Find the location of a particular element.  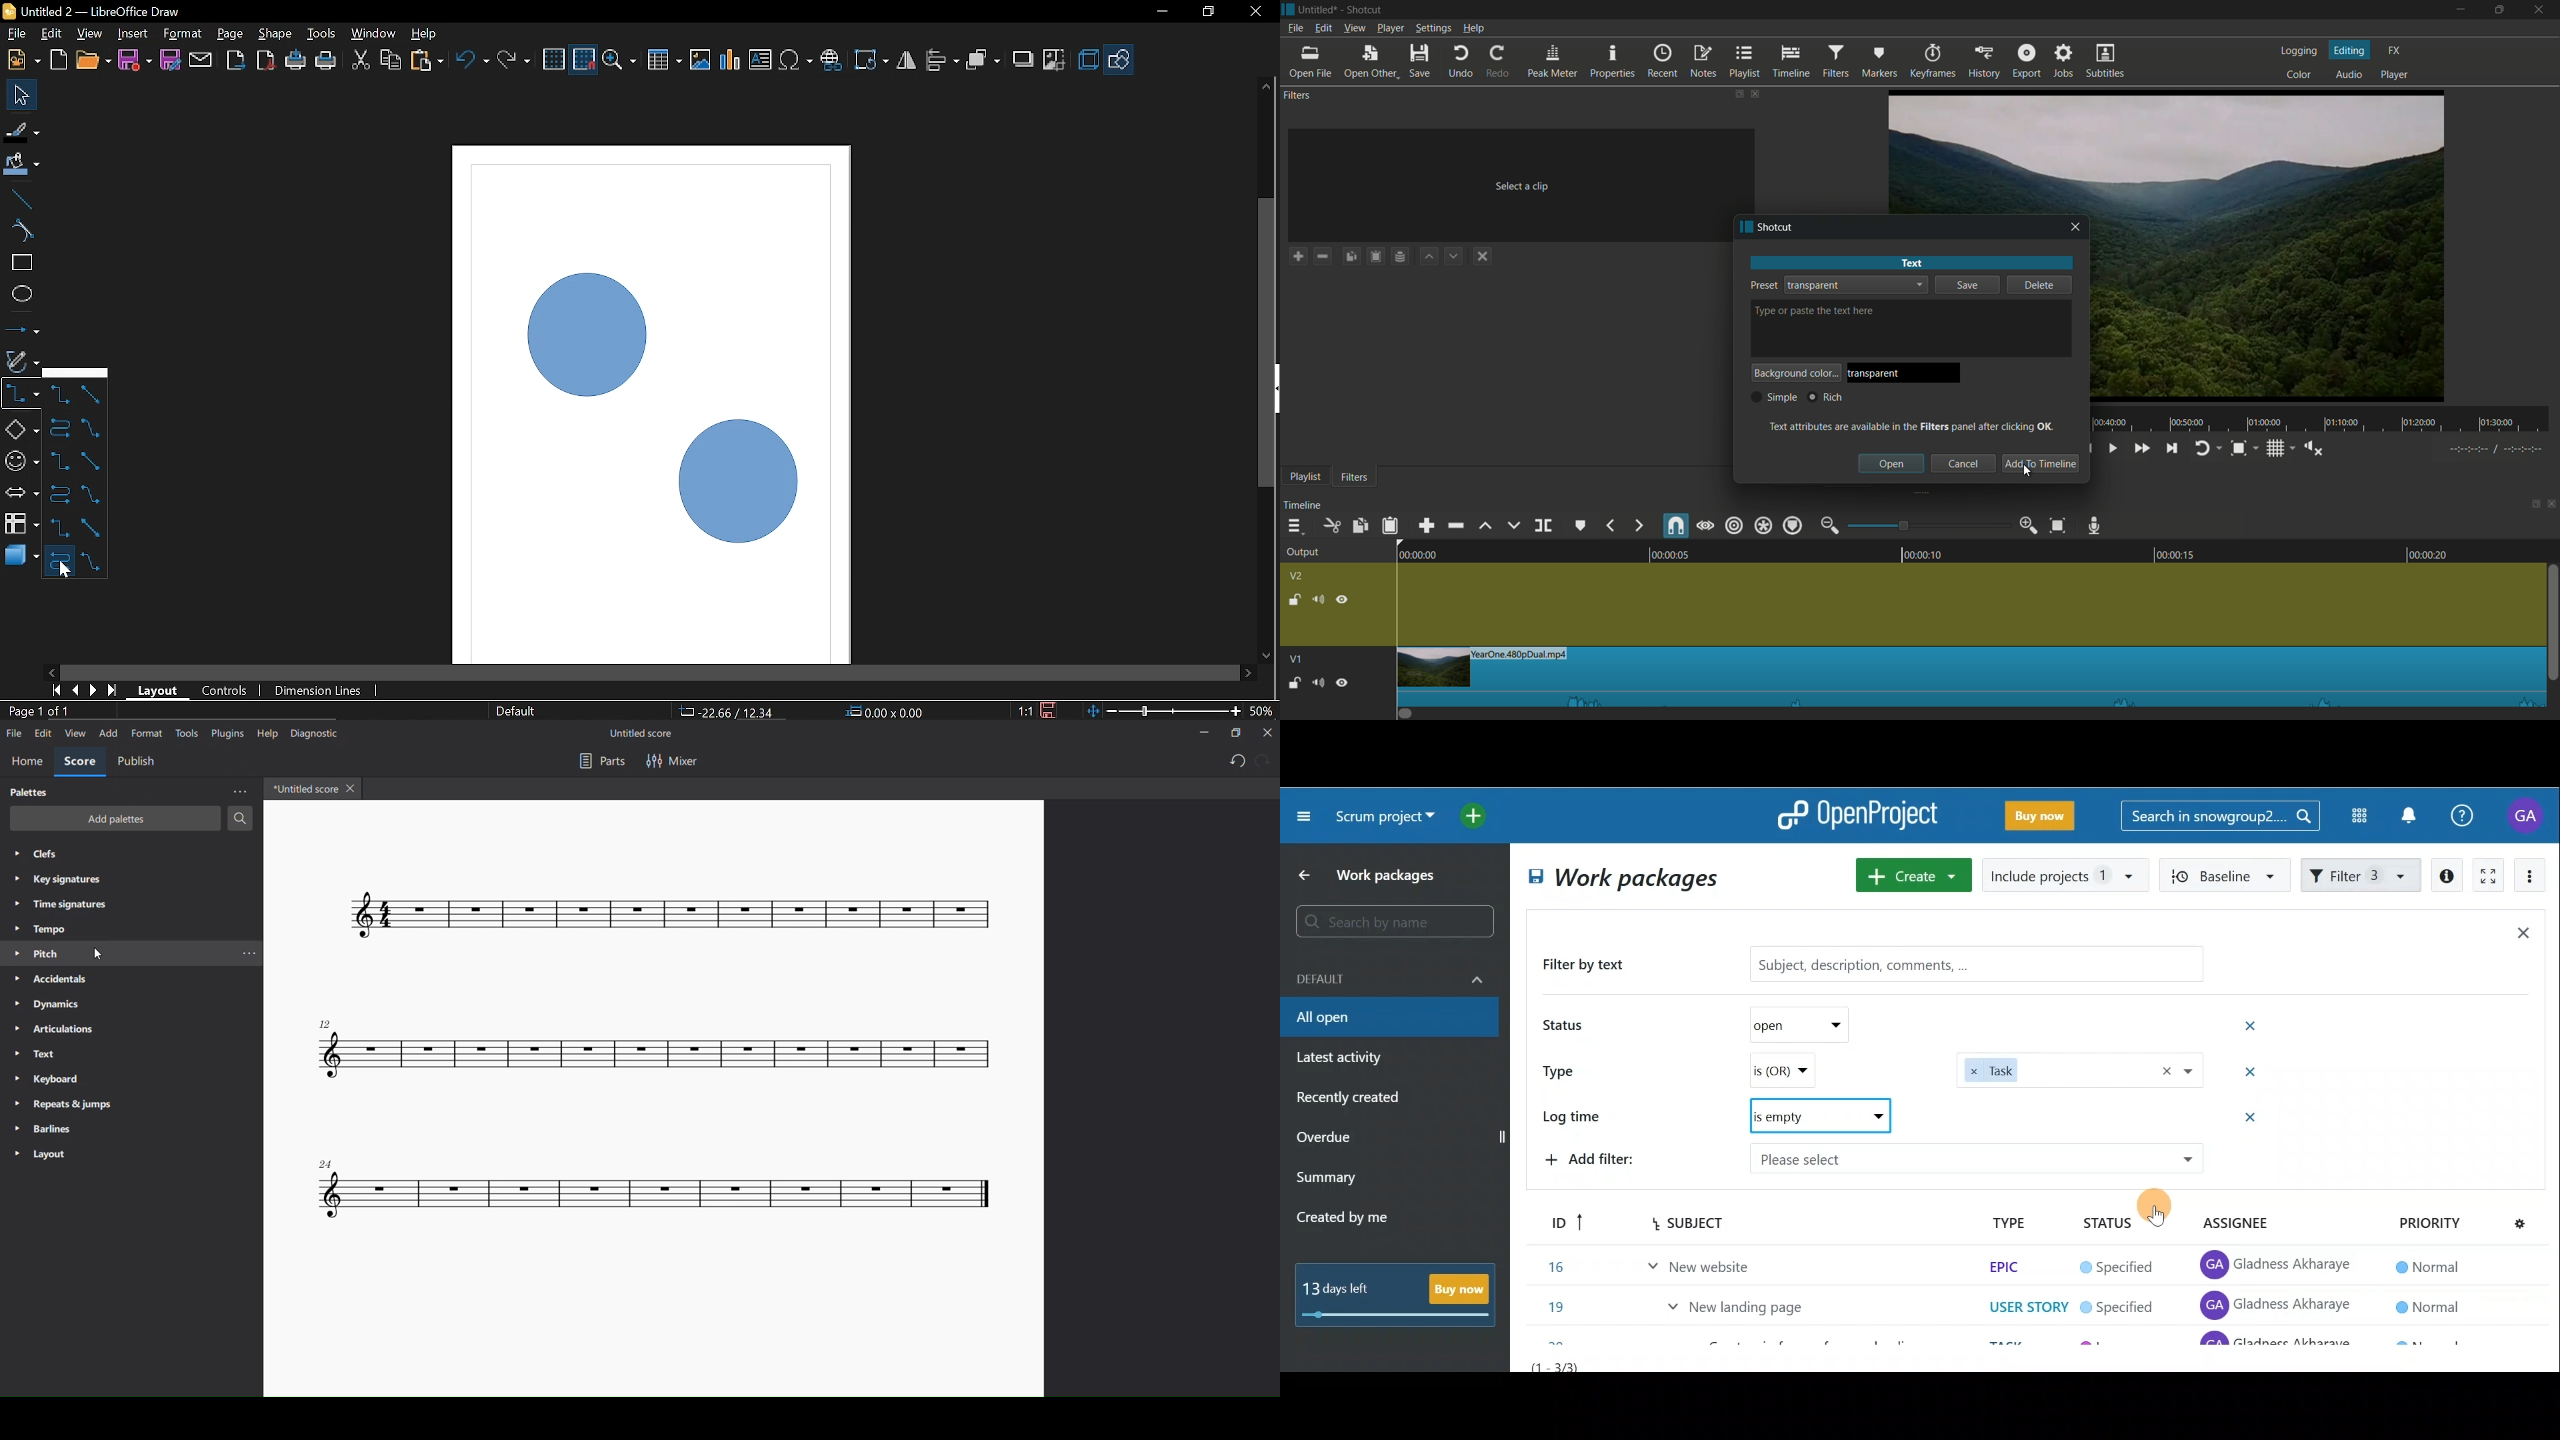

Move right is located at coordinates (1251, 674).